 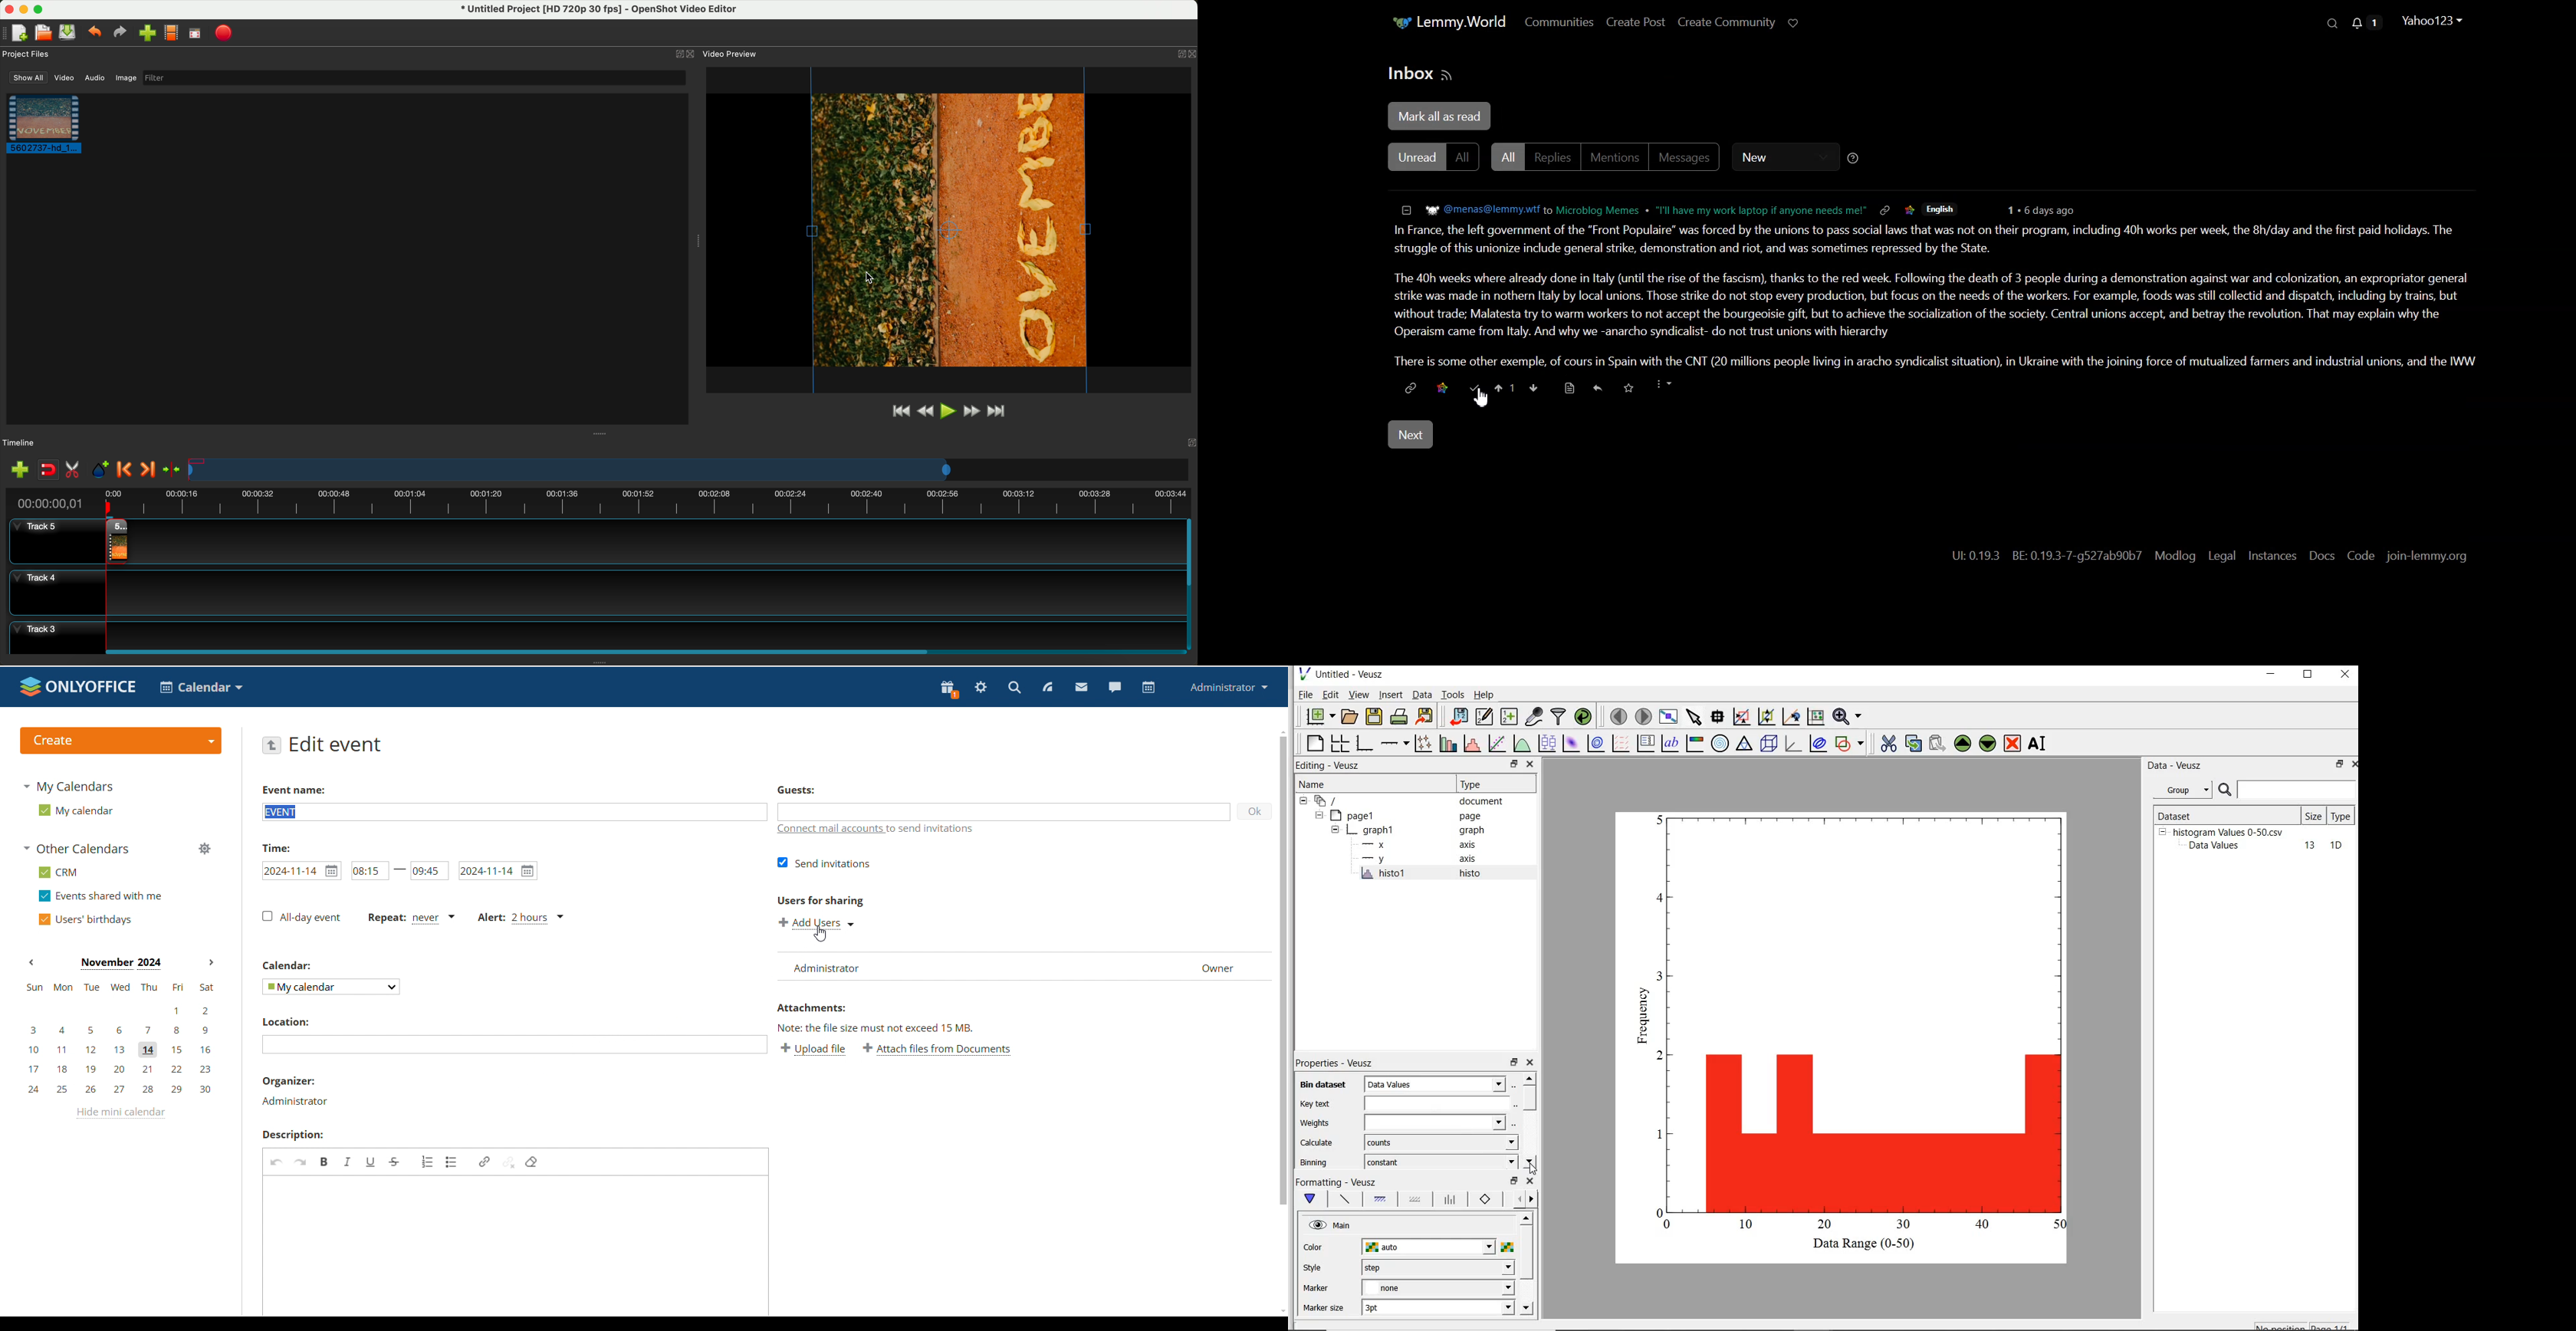 I want to click on create, so click(x=121, y=740).